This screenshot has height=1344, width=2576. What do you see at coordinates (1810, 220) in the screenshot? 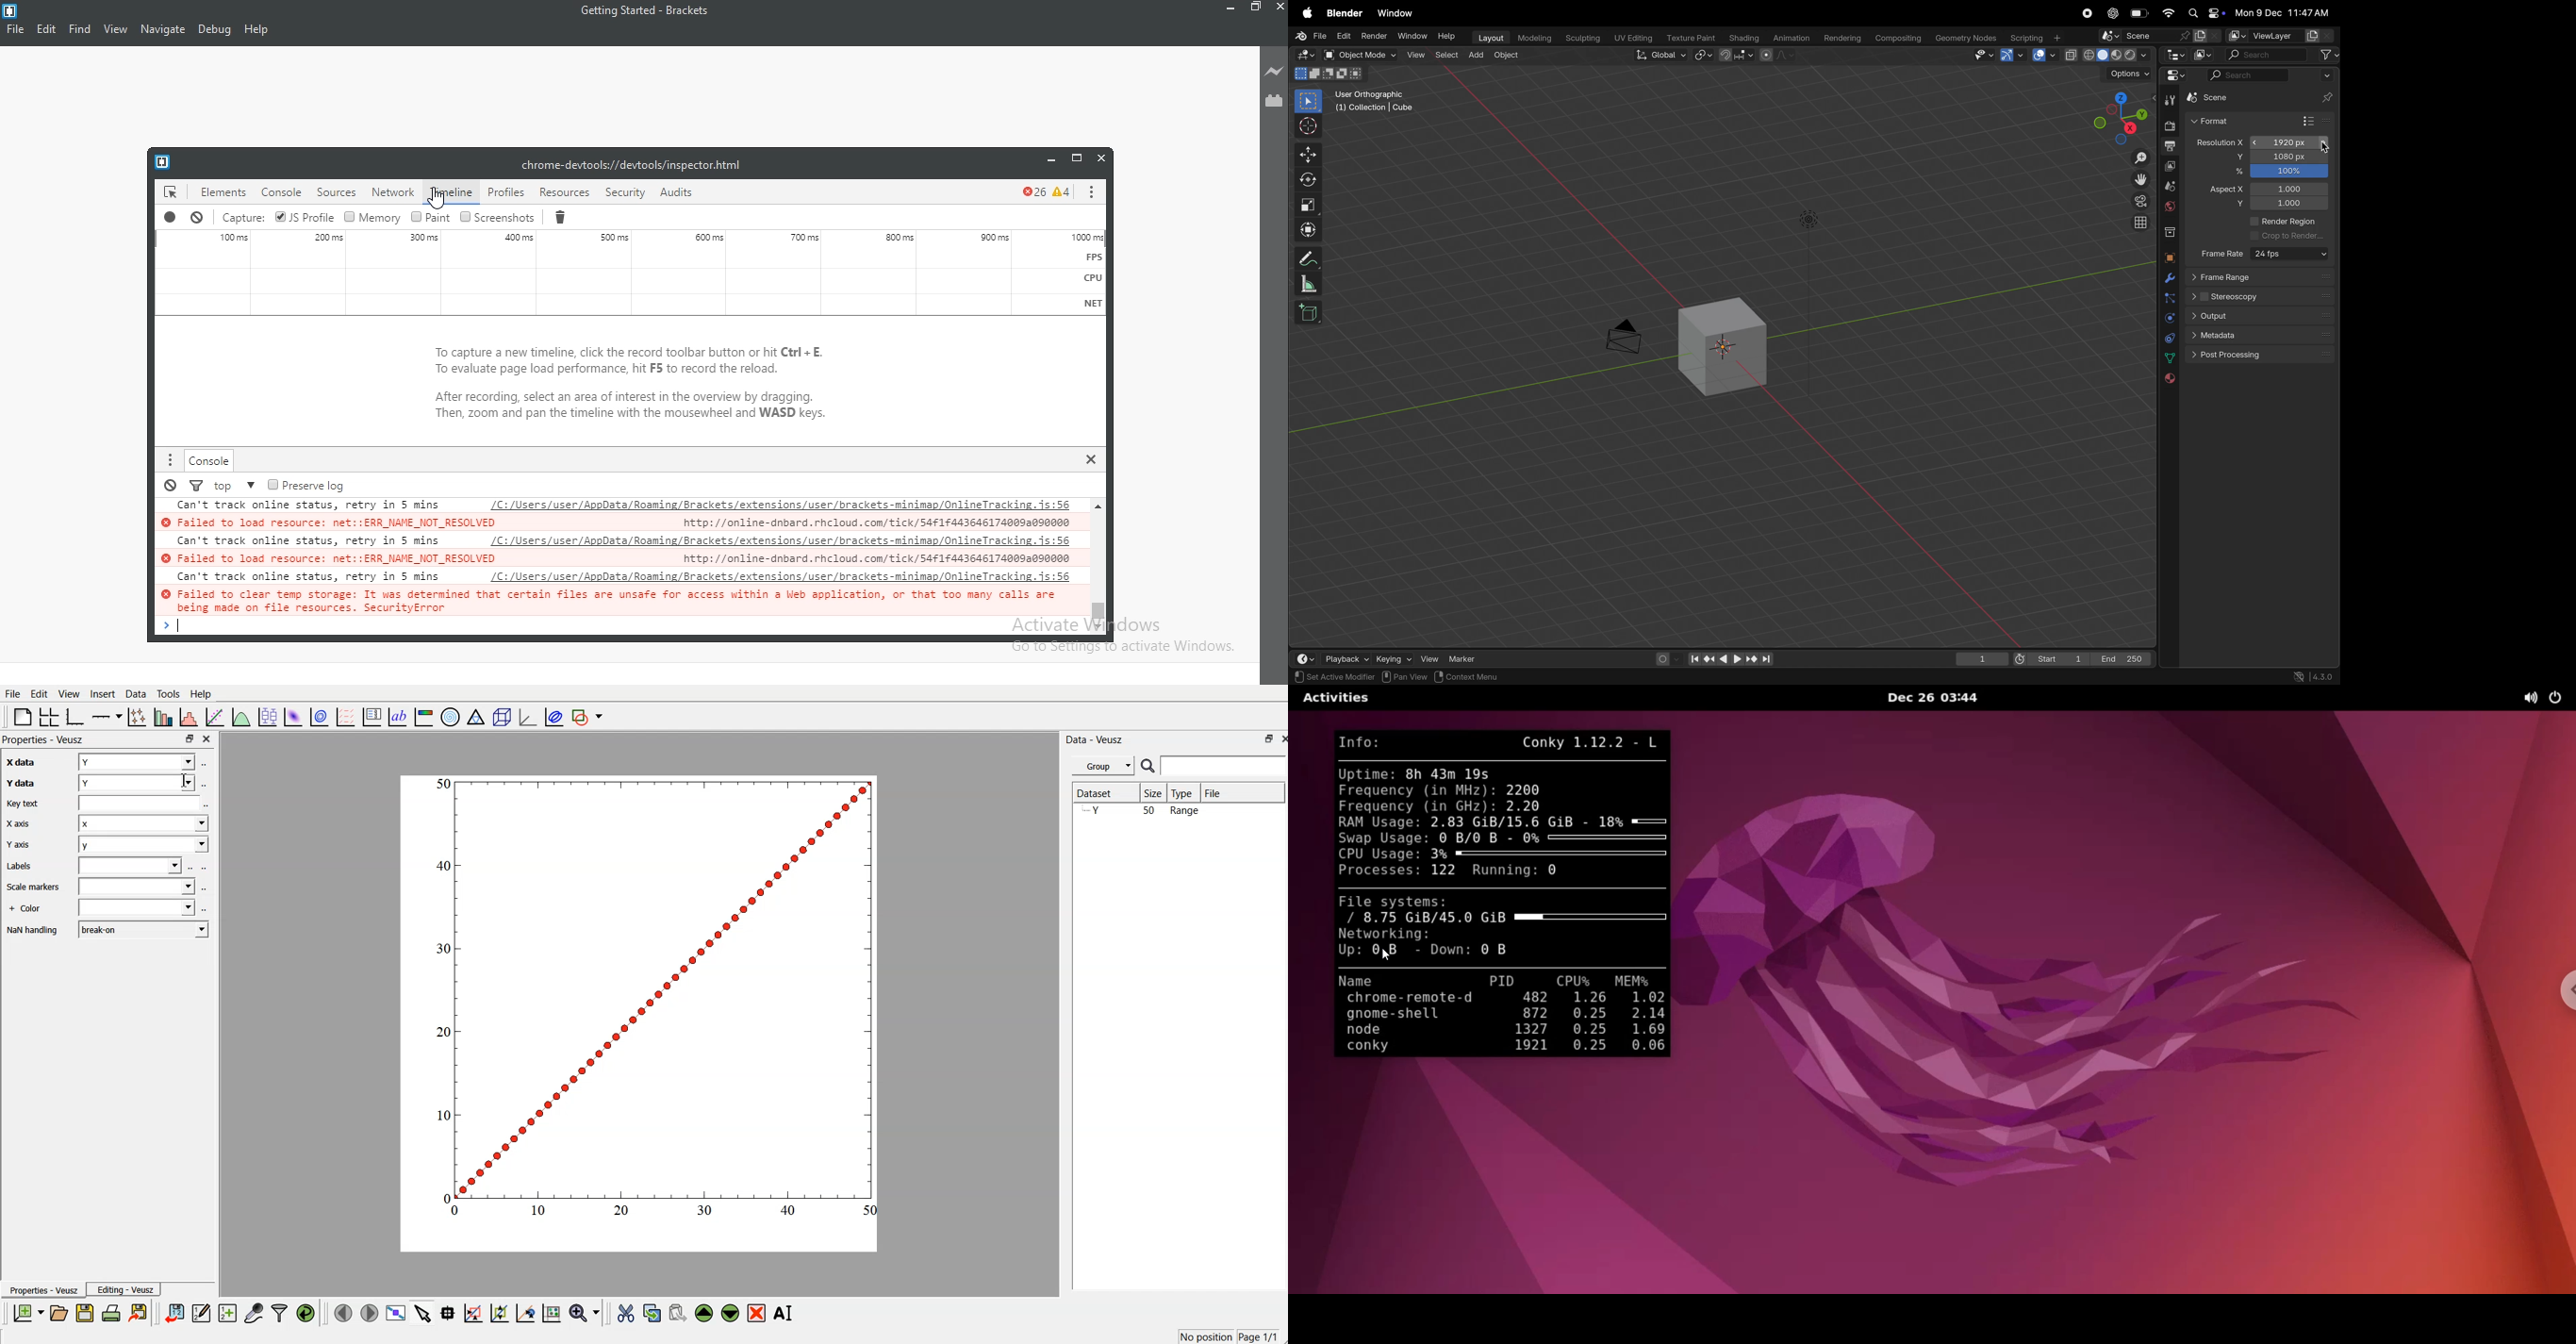
I see `light` at bounding box center [1810, 220].